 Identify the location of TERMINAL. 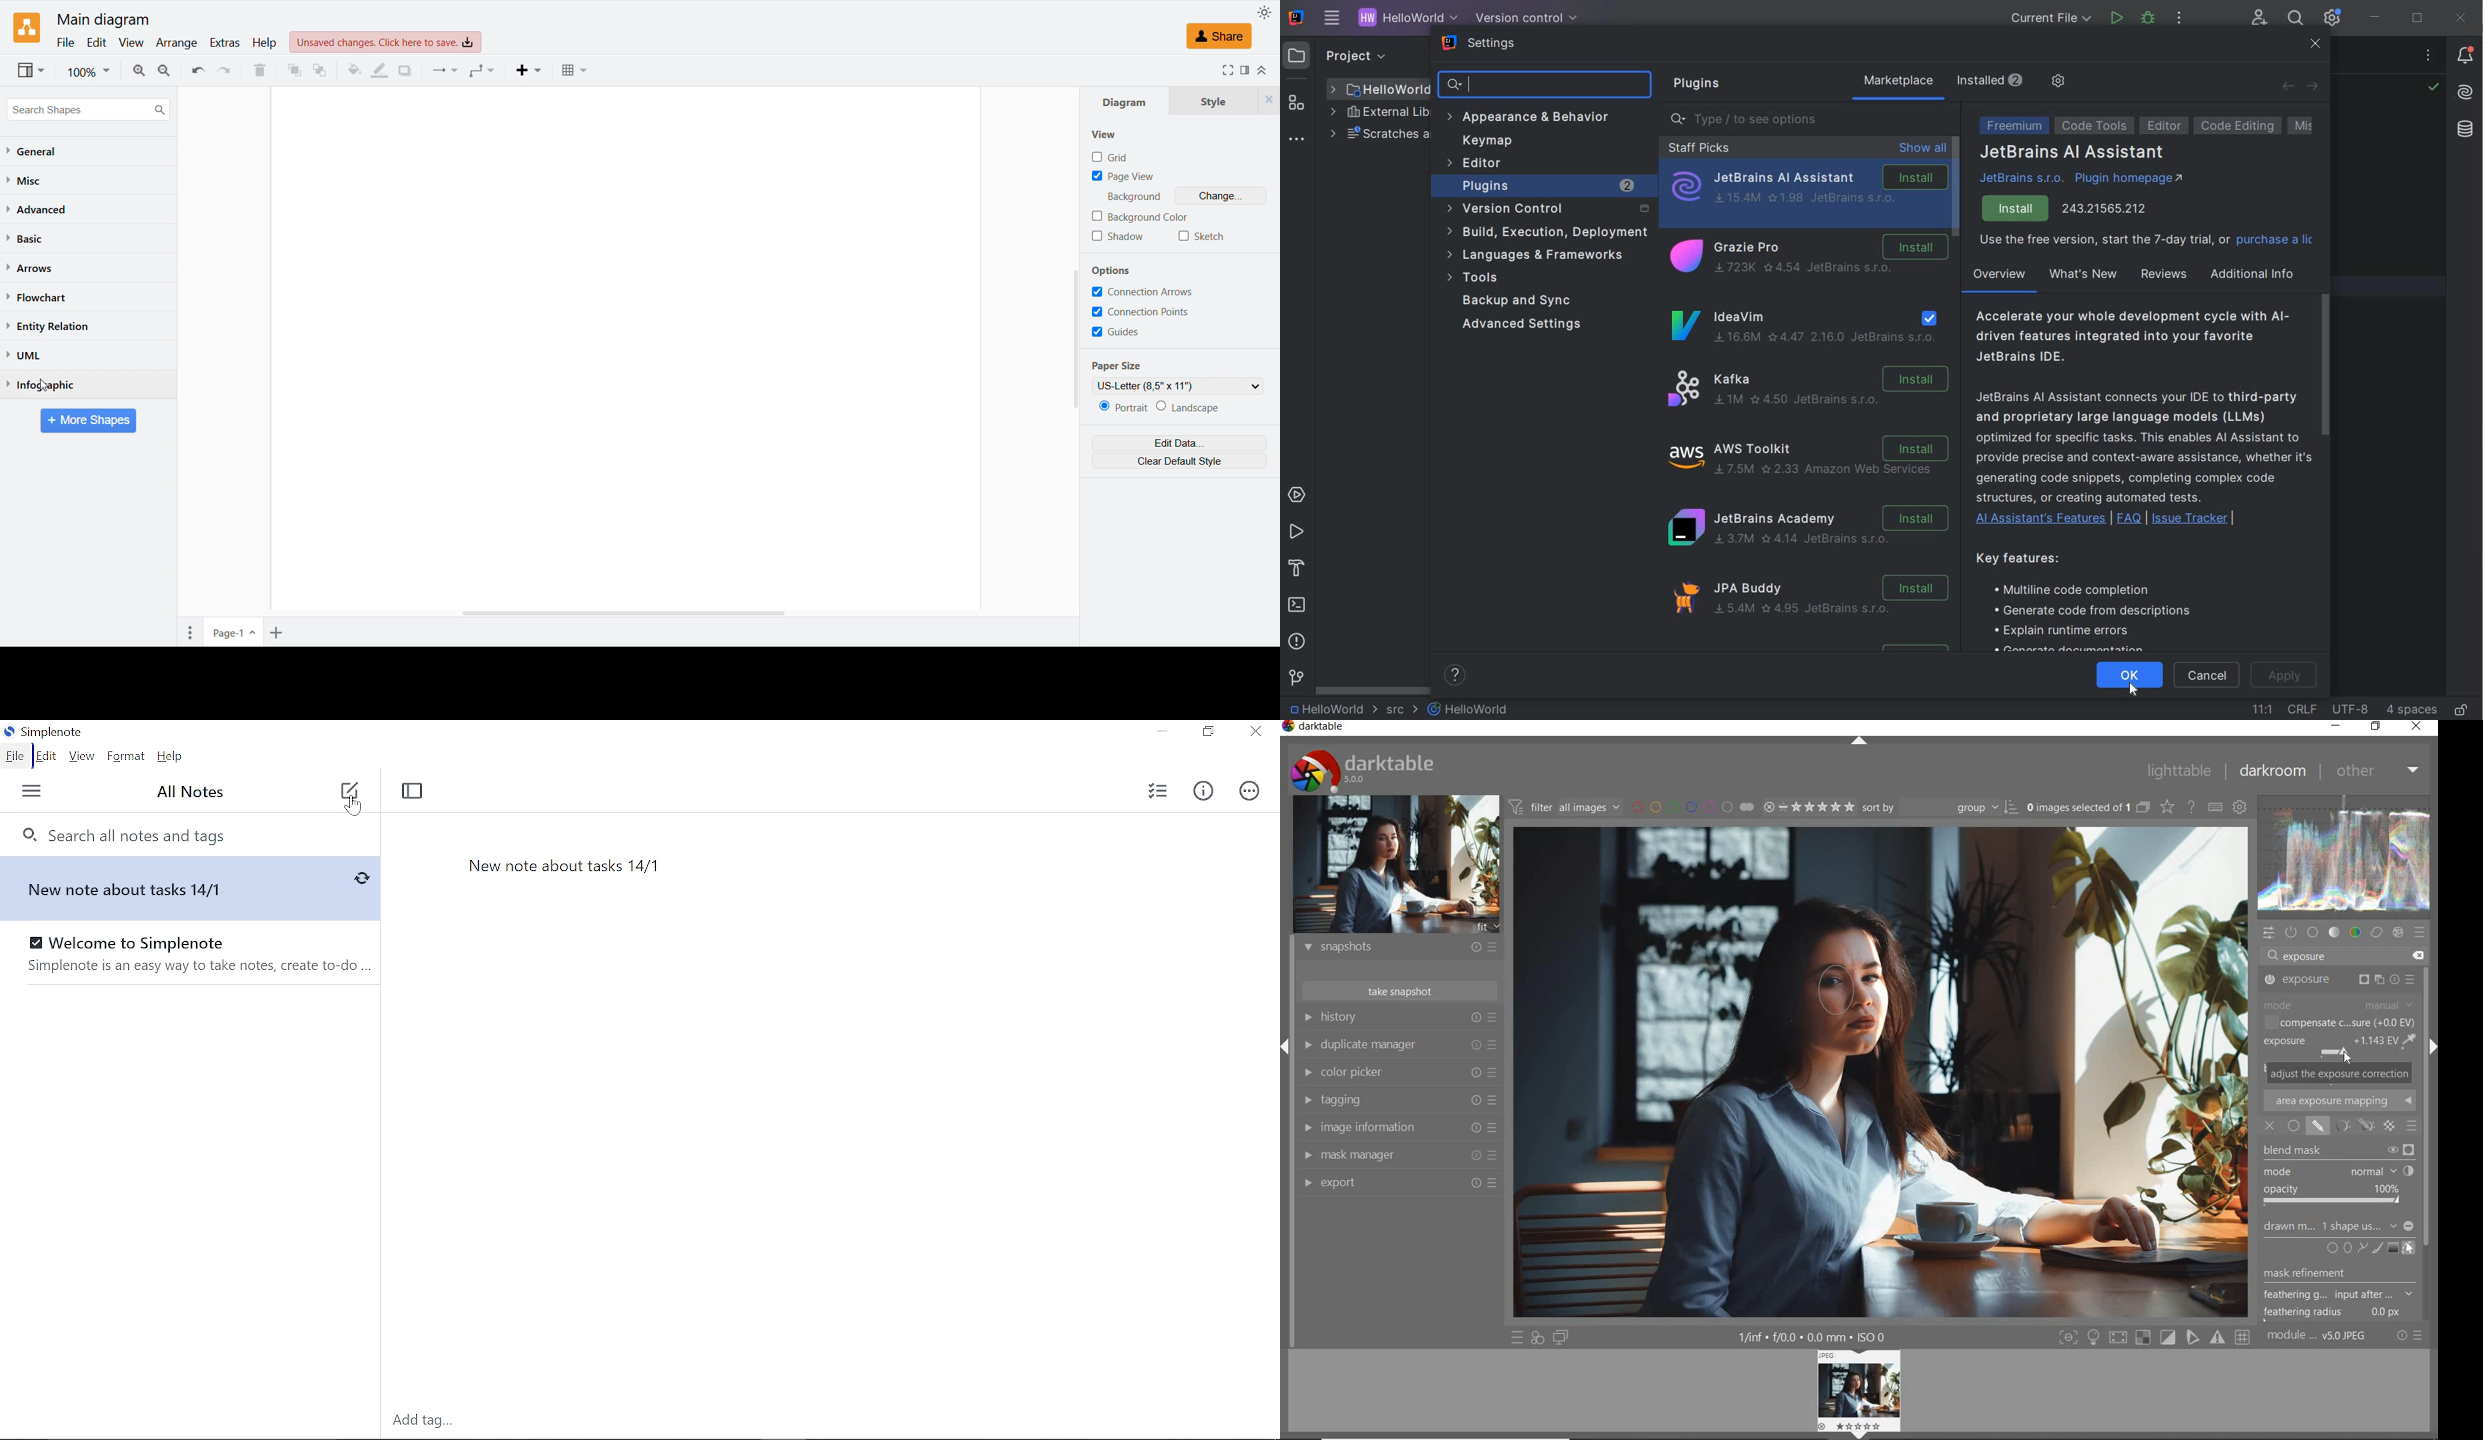
(1298, 606).